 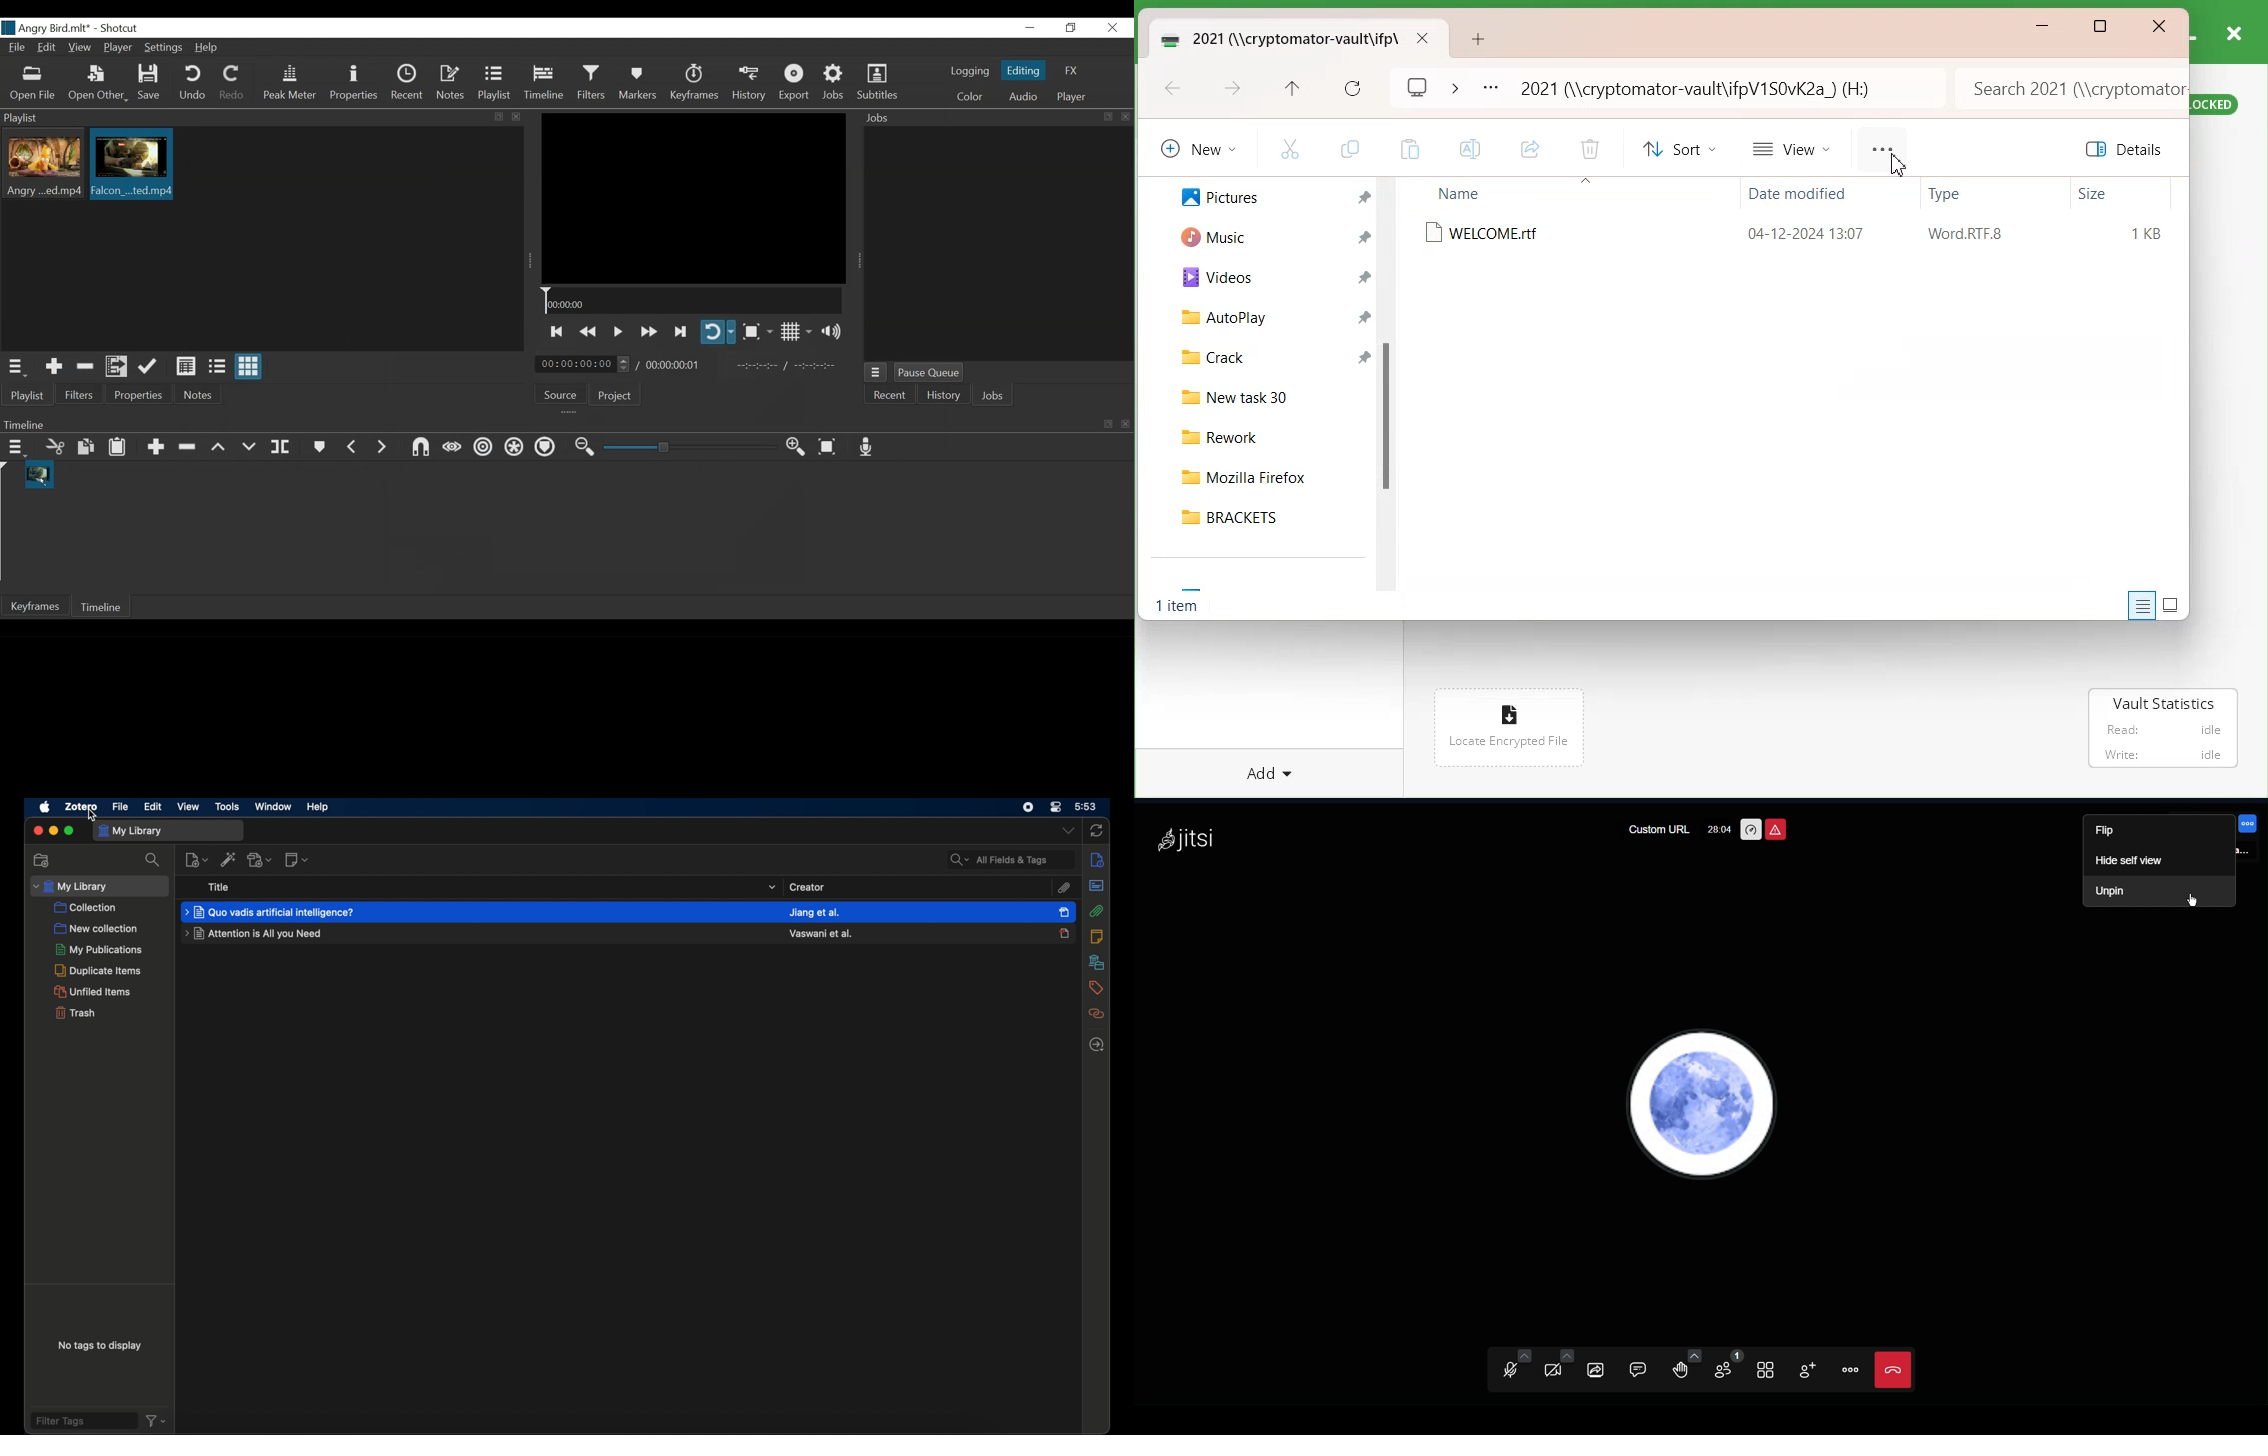 I want to click on time, so click(x=1085, y=807).